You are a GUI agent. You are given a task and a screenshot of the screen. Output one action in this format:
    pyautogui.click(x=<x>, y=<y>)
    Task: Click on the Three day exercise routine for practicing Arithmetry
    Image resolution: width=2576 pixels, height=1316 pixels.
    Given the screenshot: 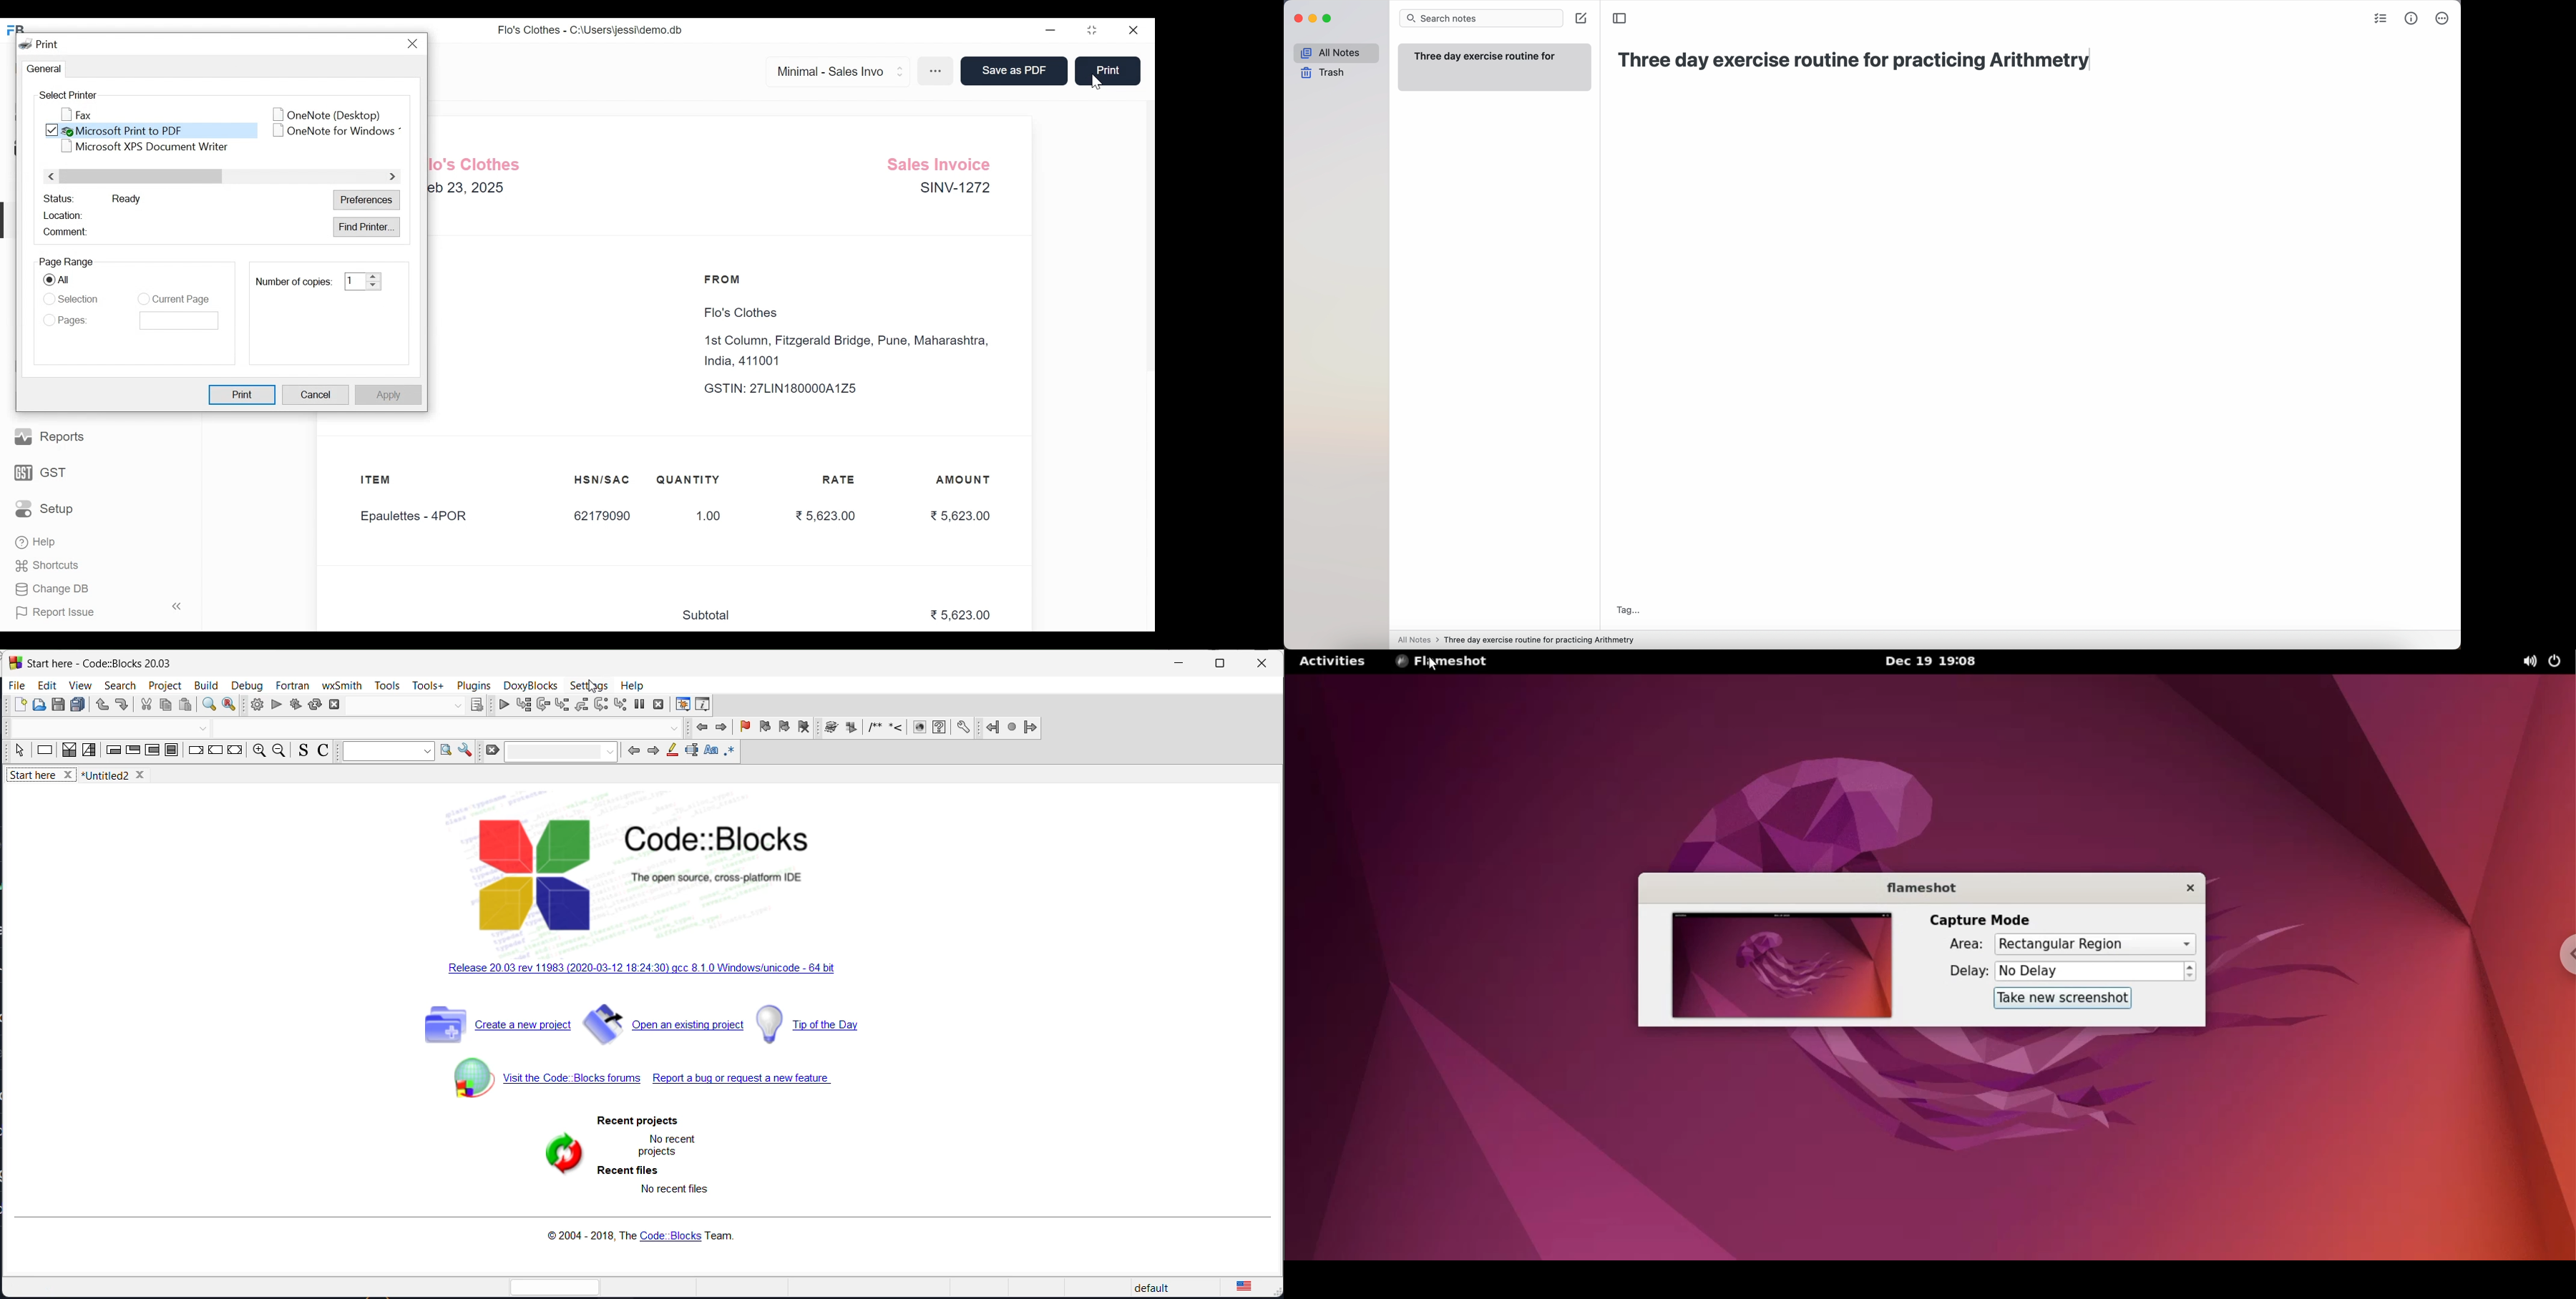 What is the action you would take?
    pyautogui.click(x=1542, y=640)
    